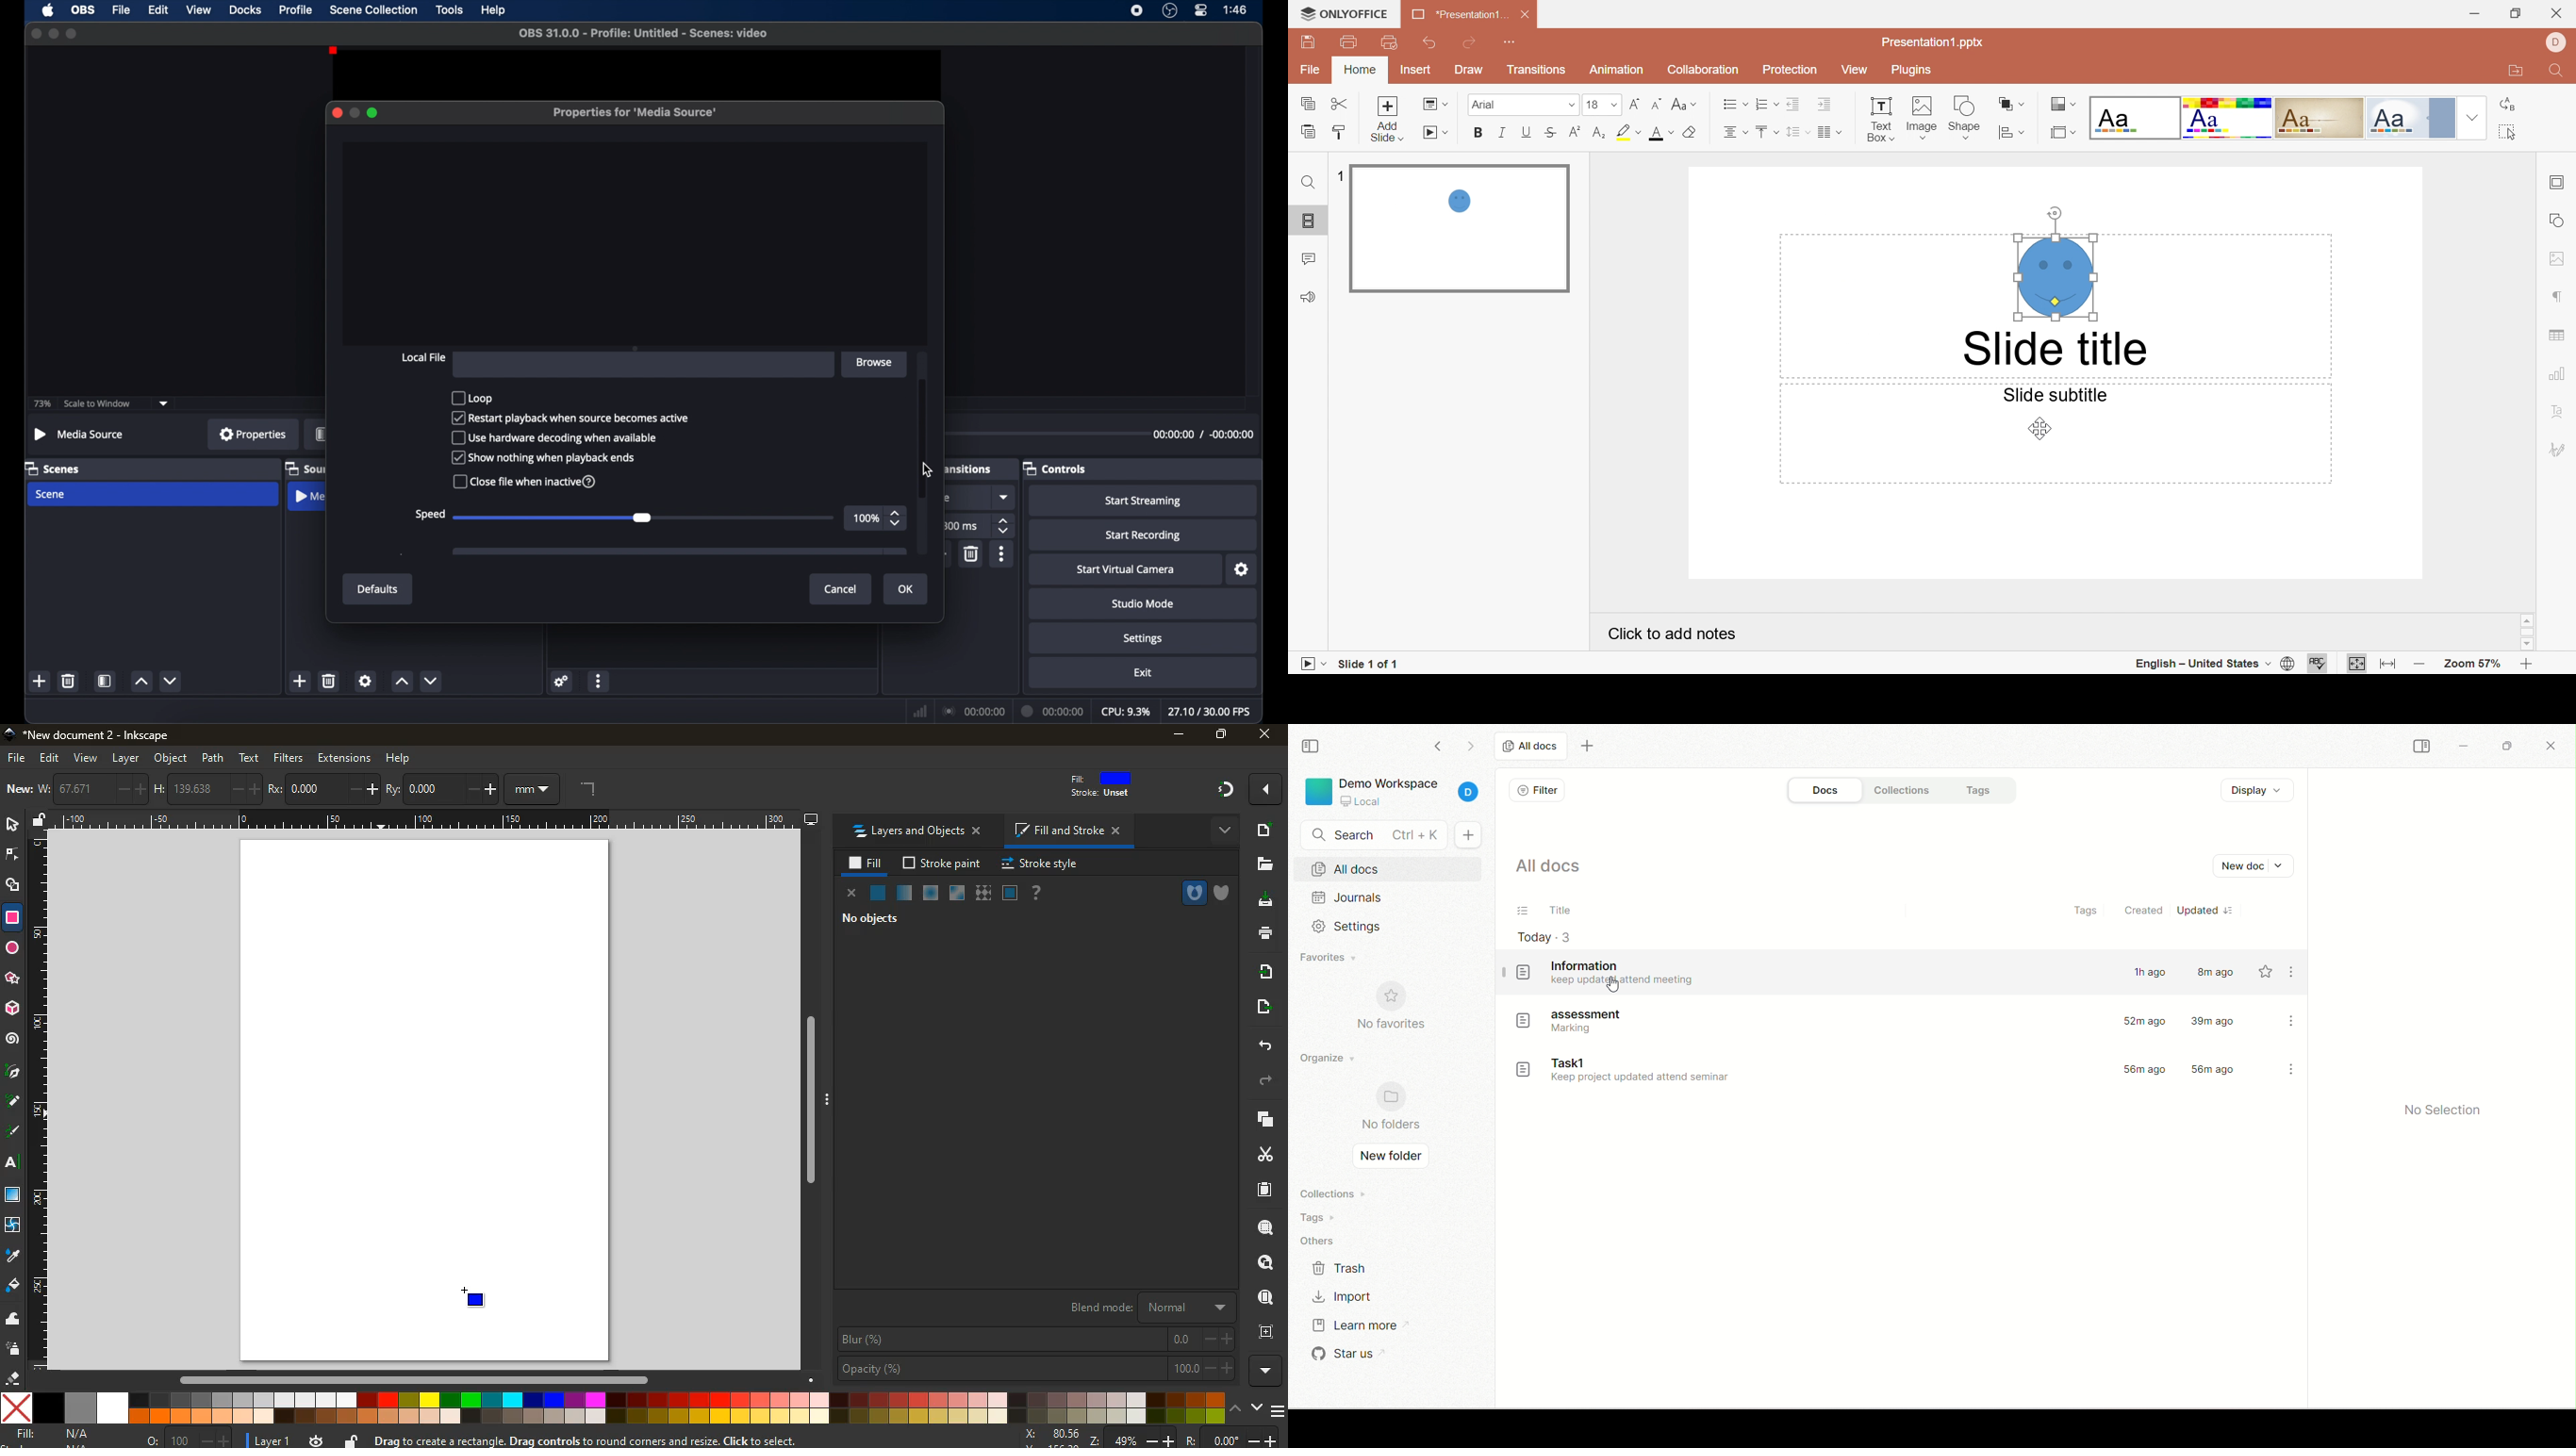 The height and width of the screenshot is (1456, 2576). Describe the element at coordinates (299, 680) in the screenshot. I see `add` at that location.